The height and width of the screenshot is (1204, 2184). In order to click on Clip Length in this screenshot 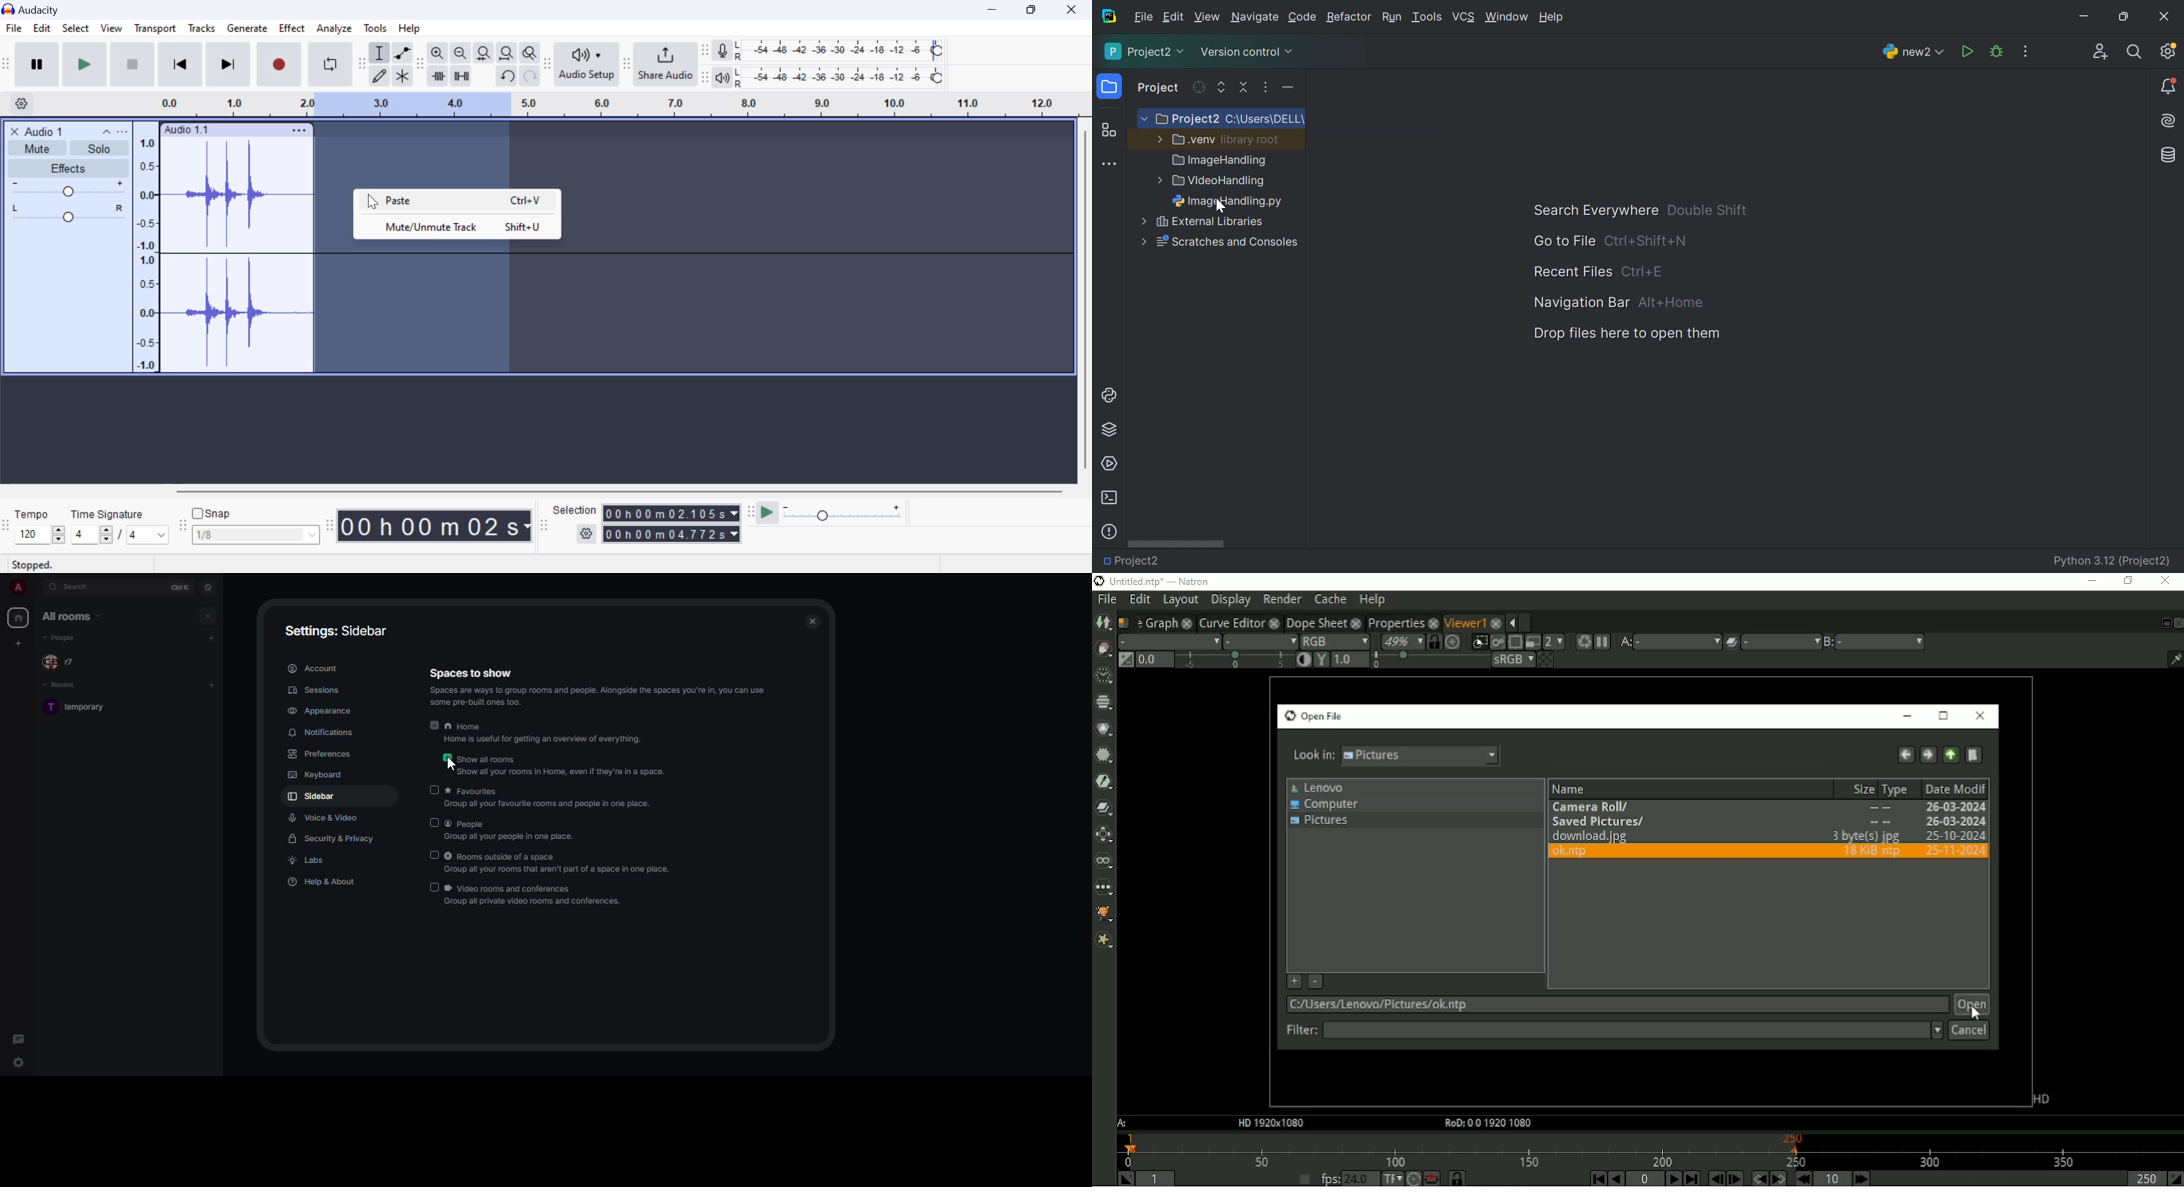, I will do `click(437, 526)`.